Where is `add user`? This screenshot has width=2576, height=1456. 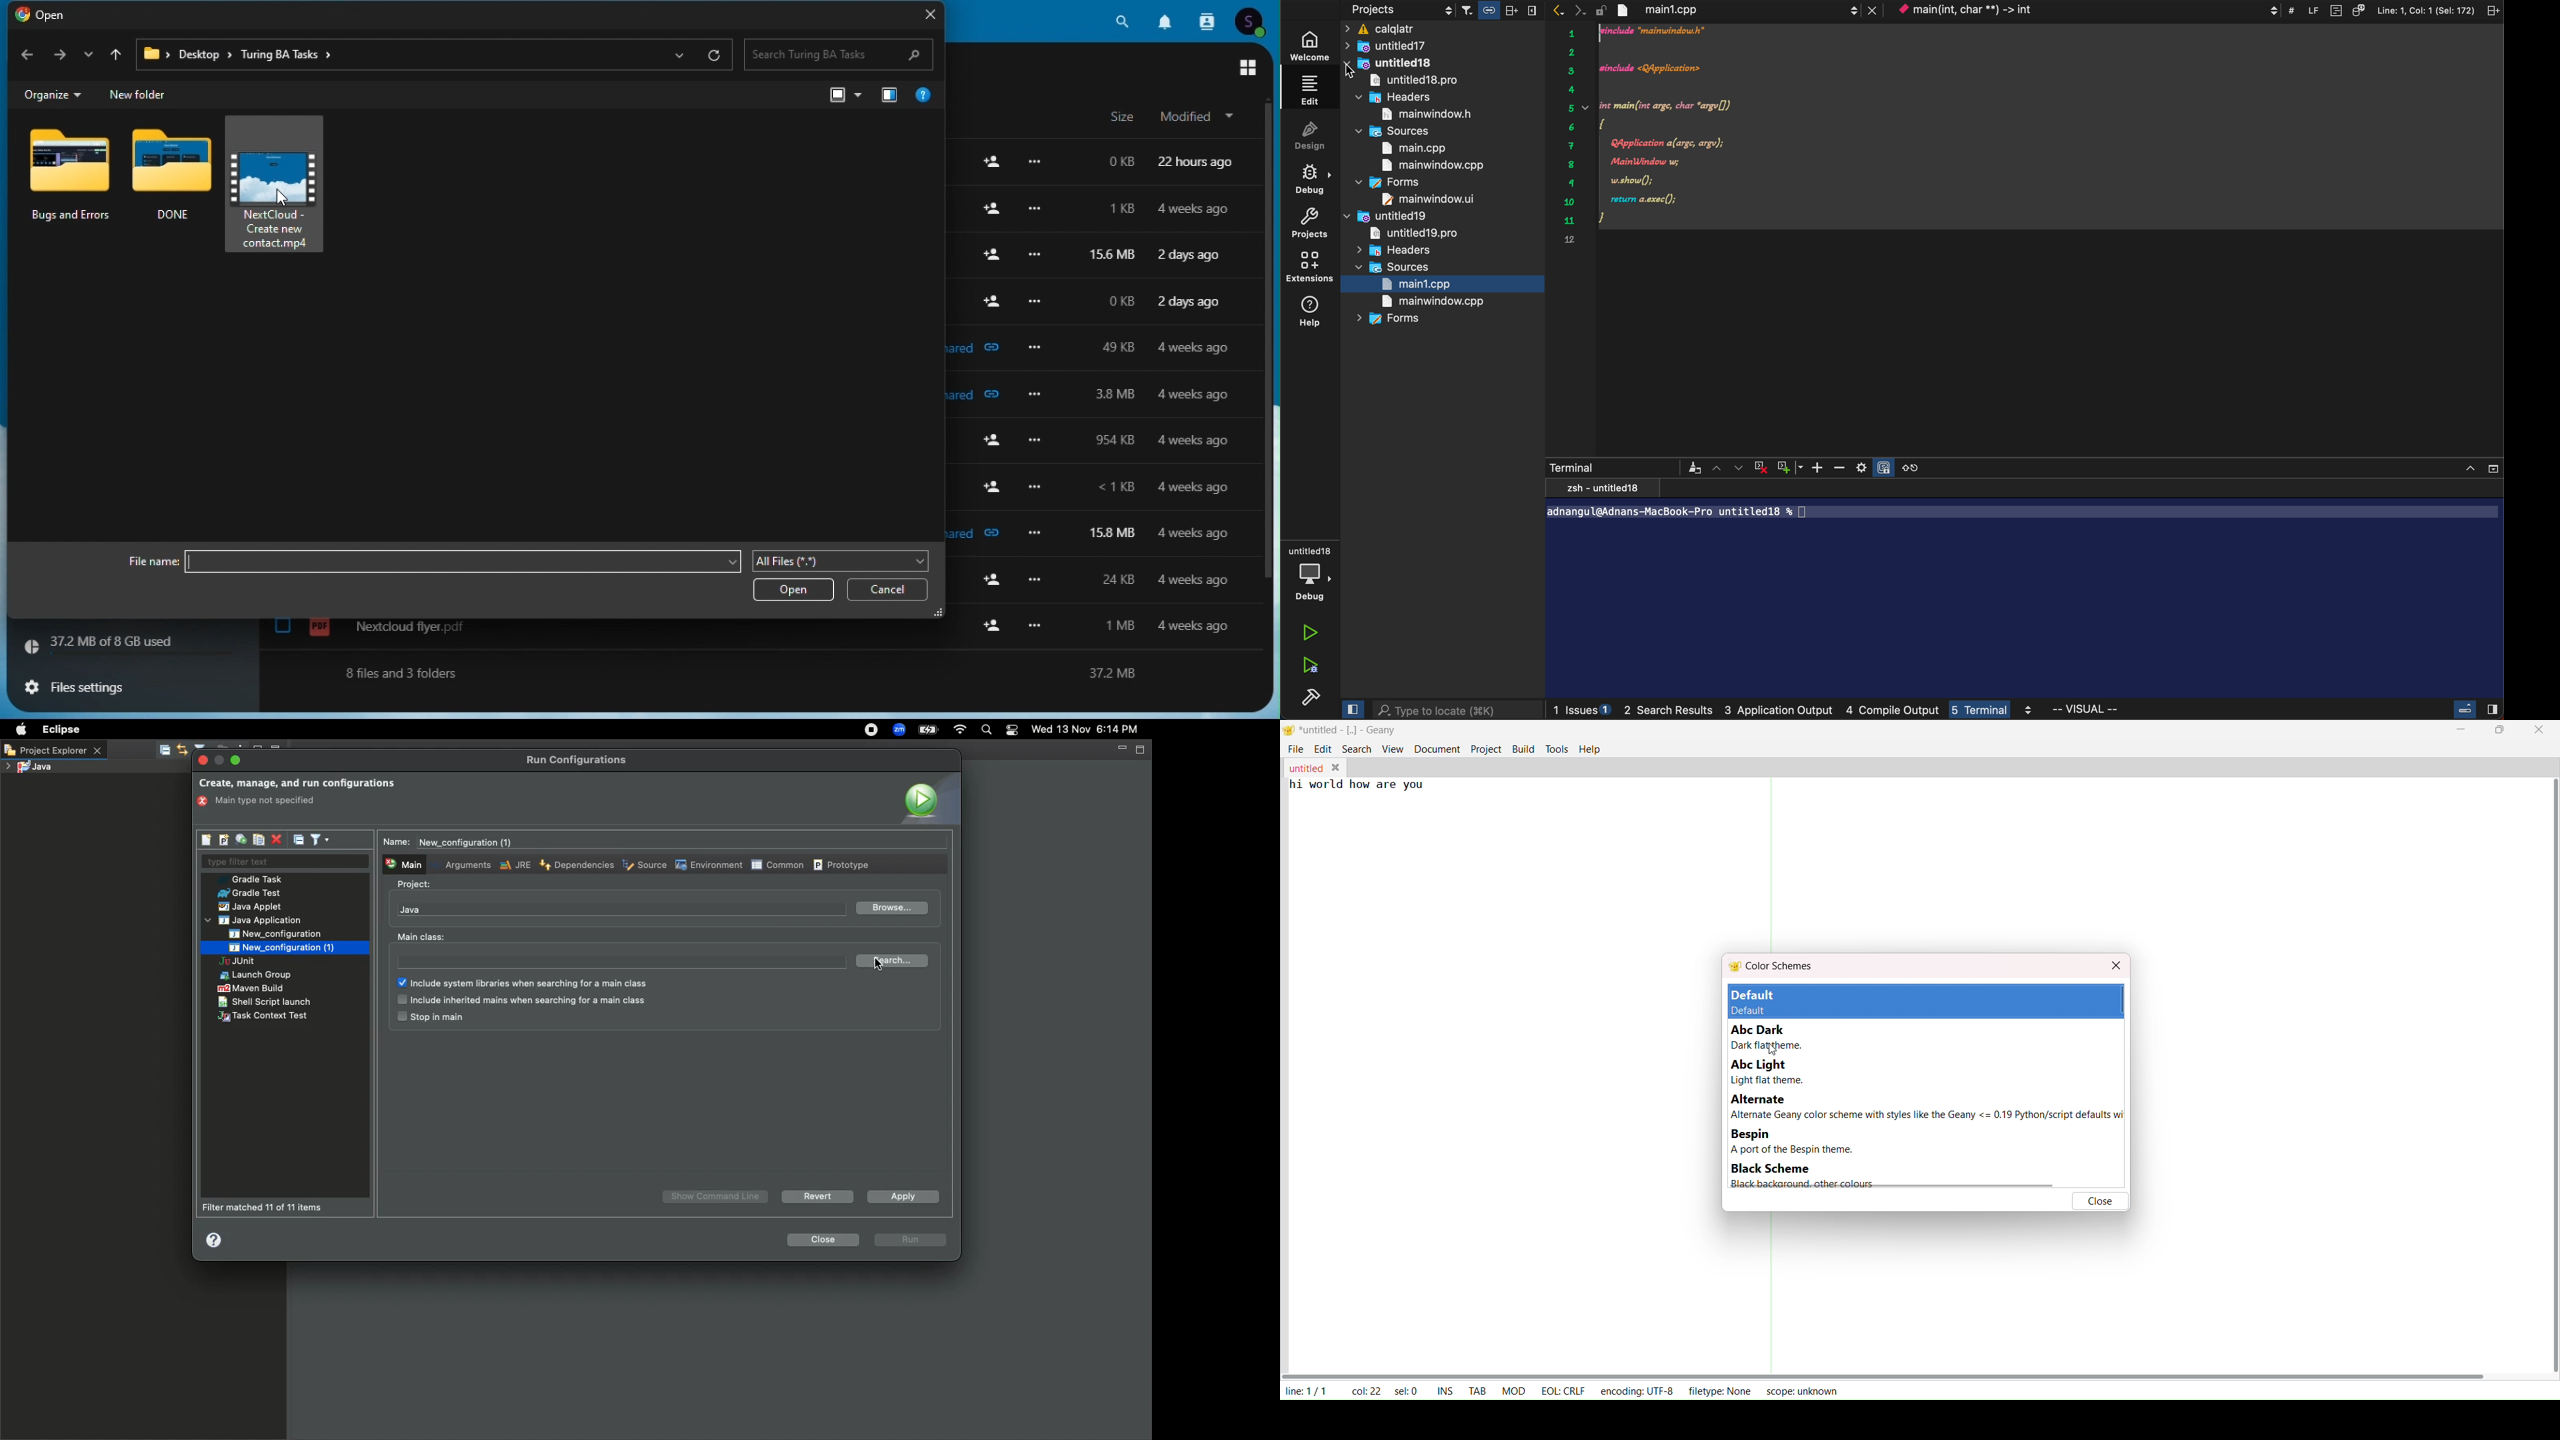
add user is located at coordinates (988, 254).